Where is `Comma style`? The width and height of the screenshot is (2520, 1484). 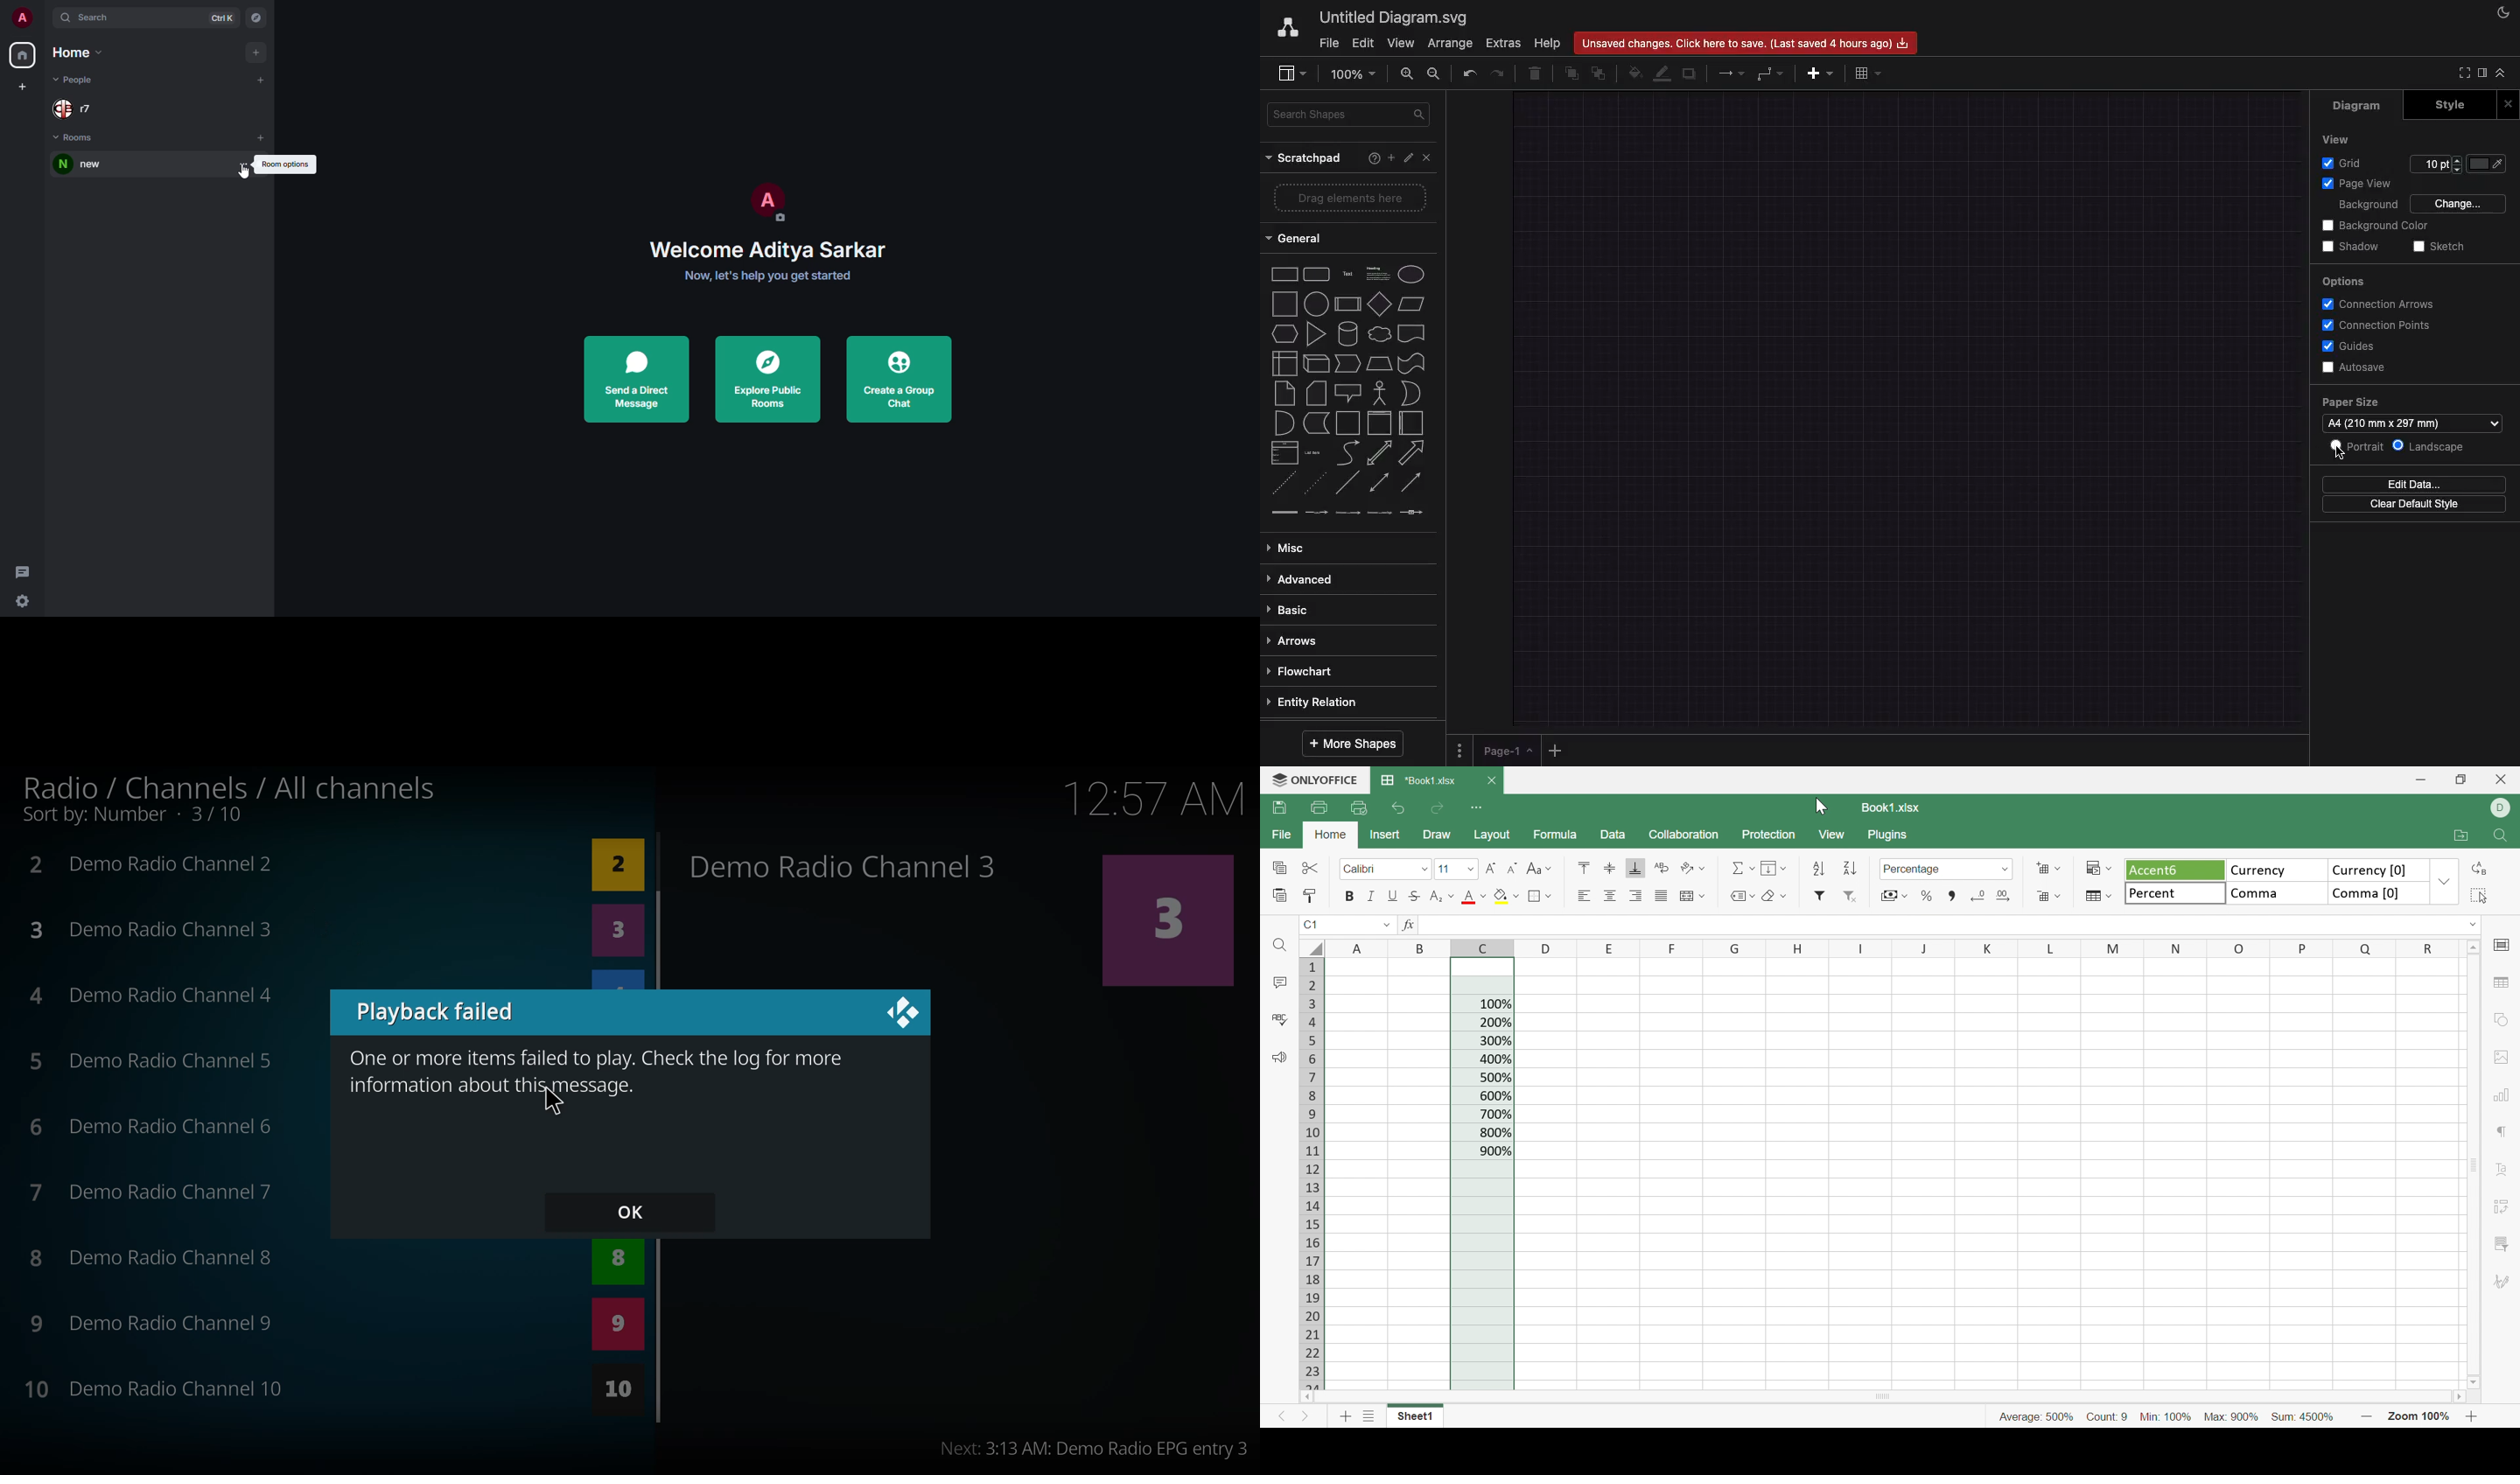
Comma style is located at coordinates (1954, 896).